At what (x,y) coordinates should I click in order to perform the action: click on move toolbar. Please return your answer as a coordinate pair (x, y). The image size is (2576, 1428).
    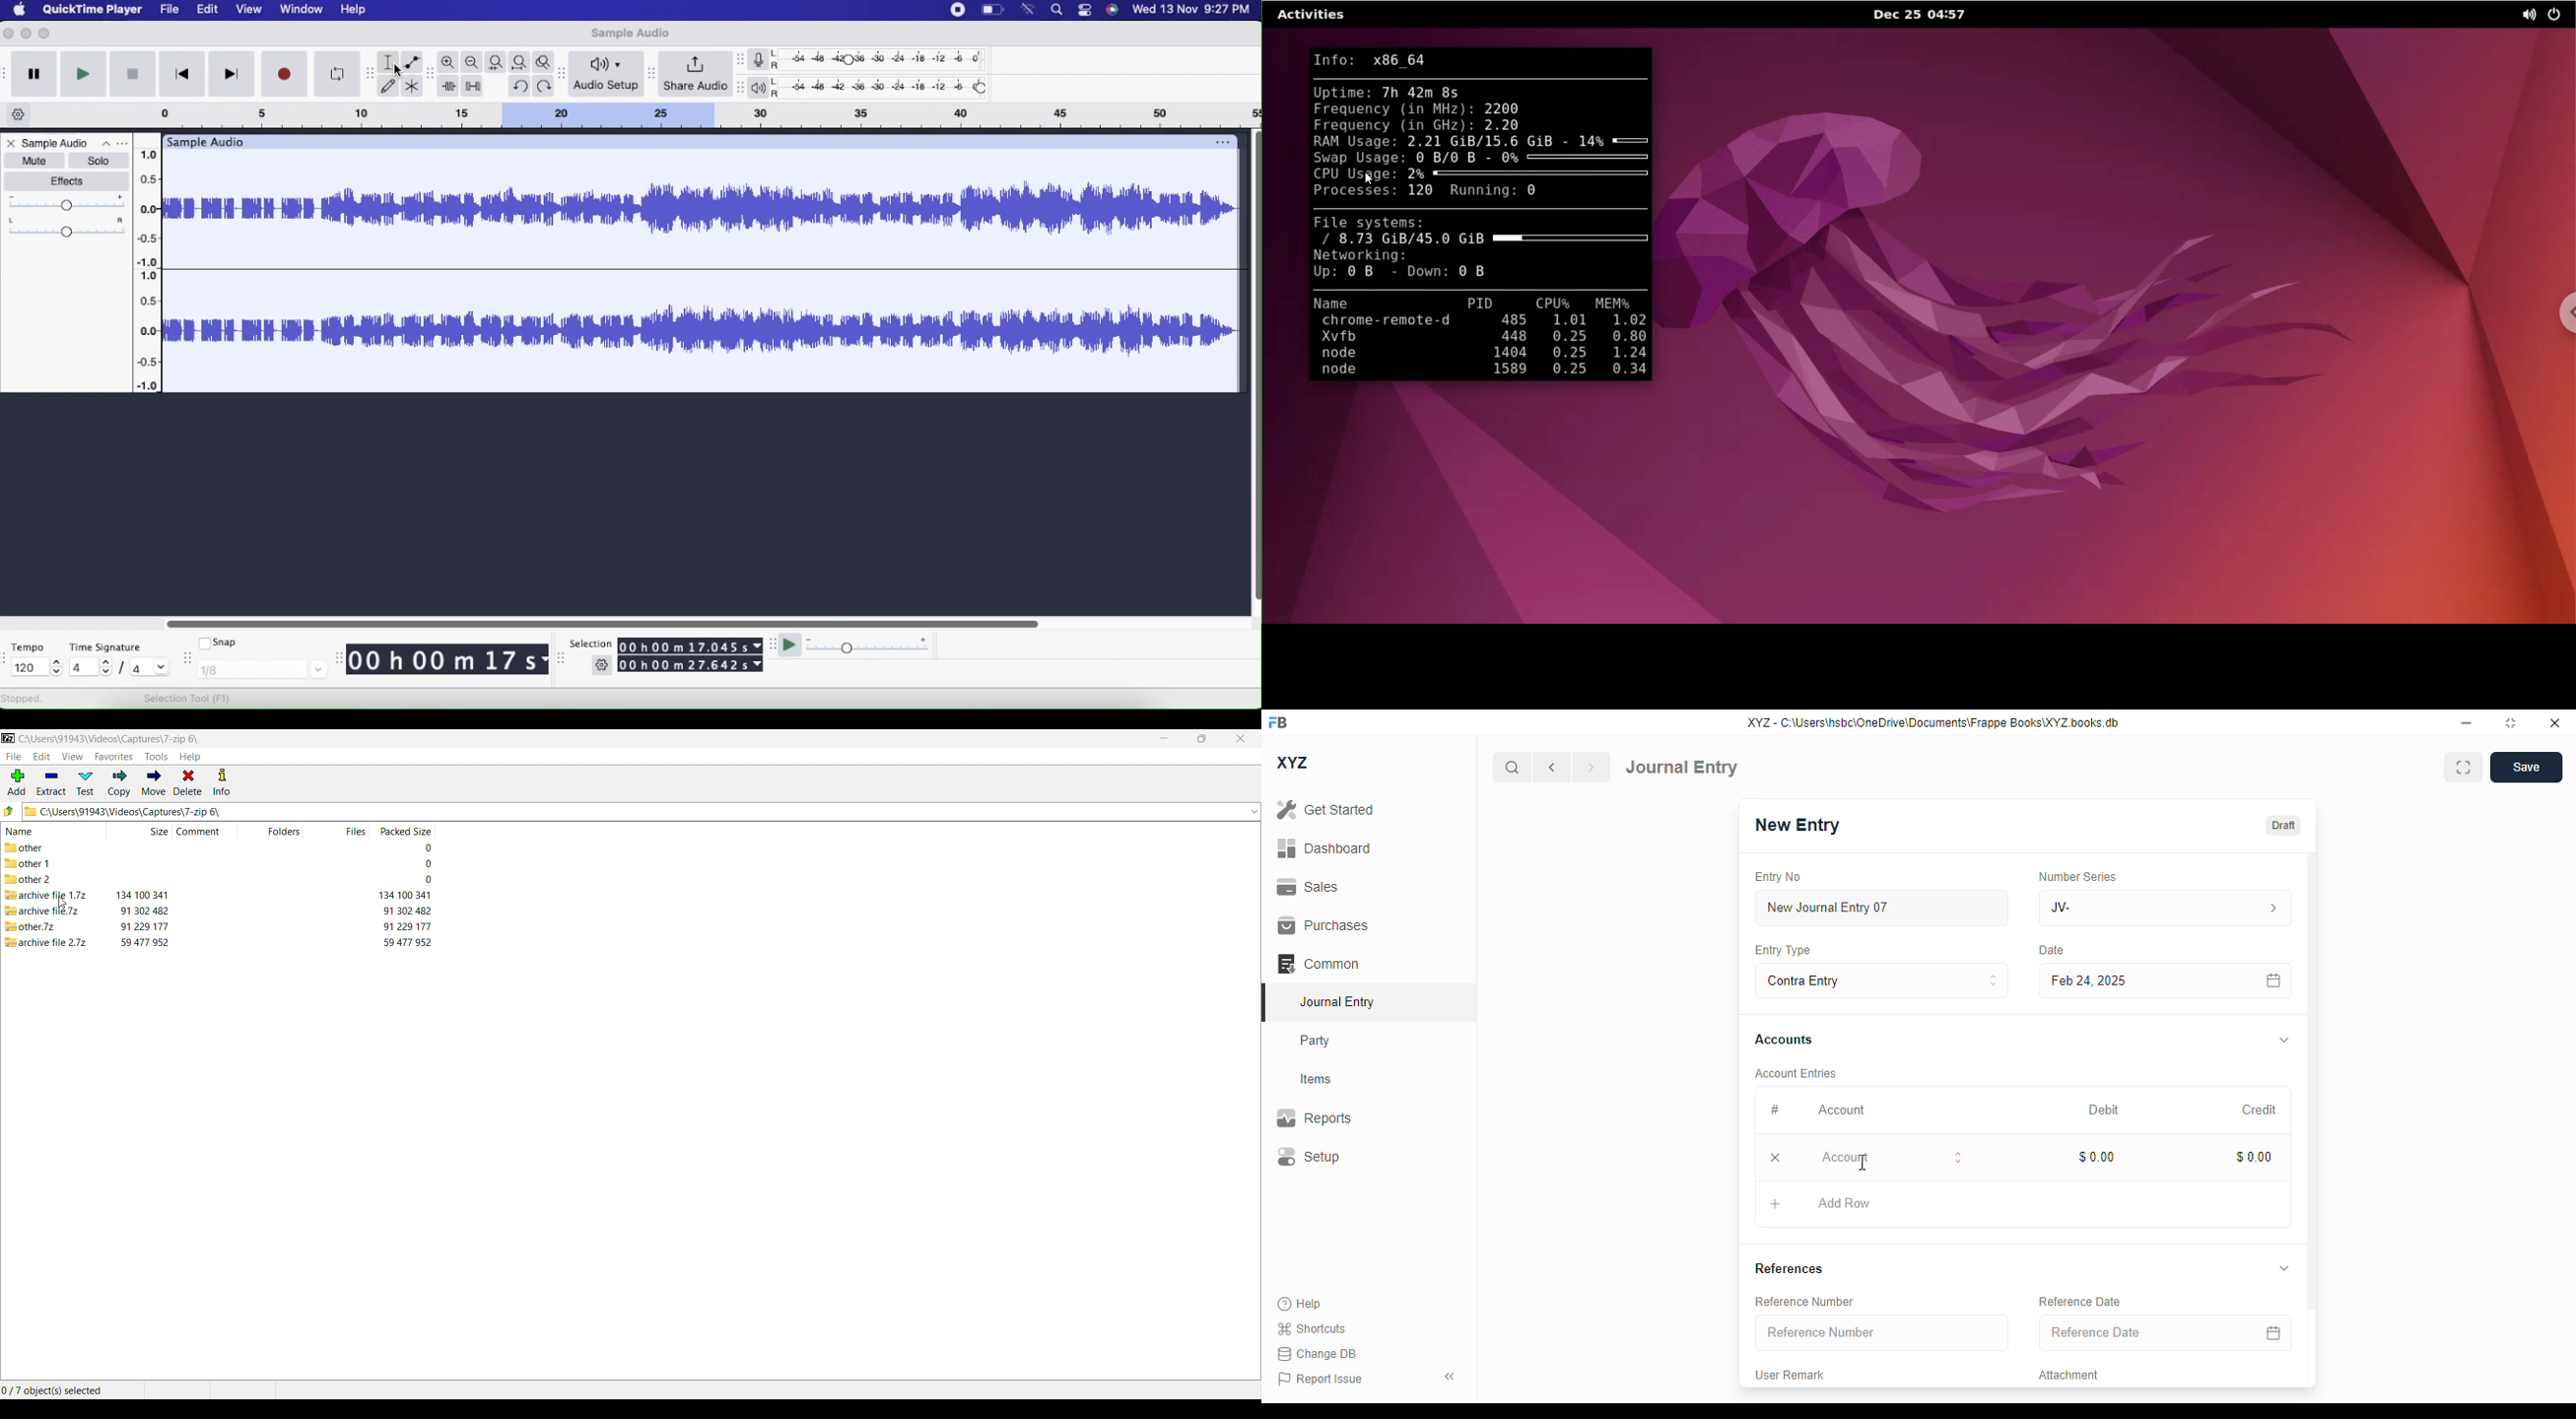
    Looking at the image, I should click on (8, 72).